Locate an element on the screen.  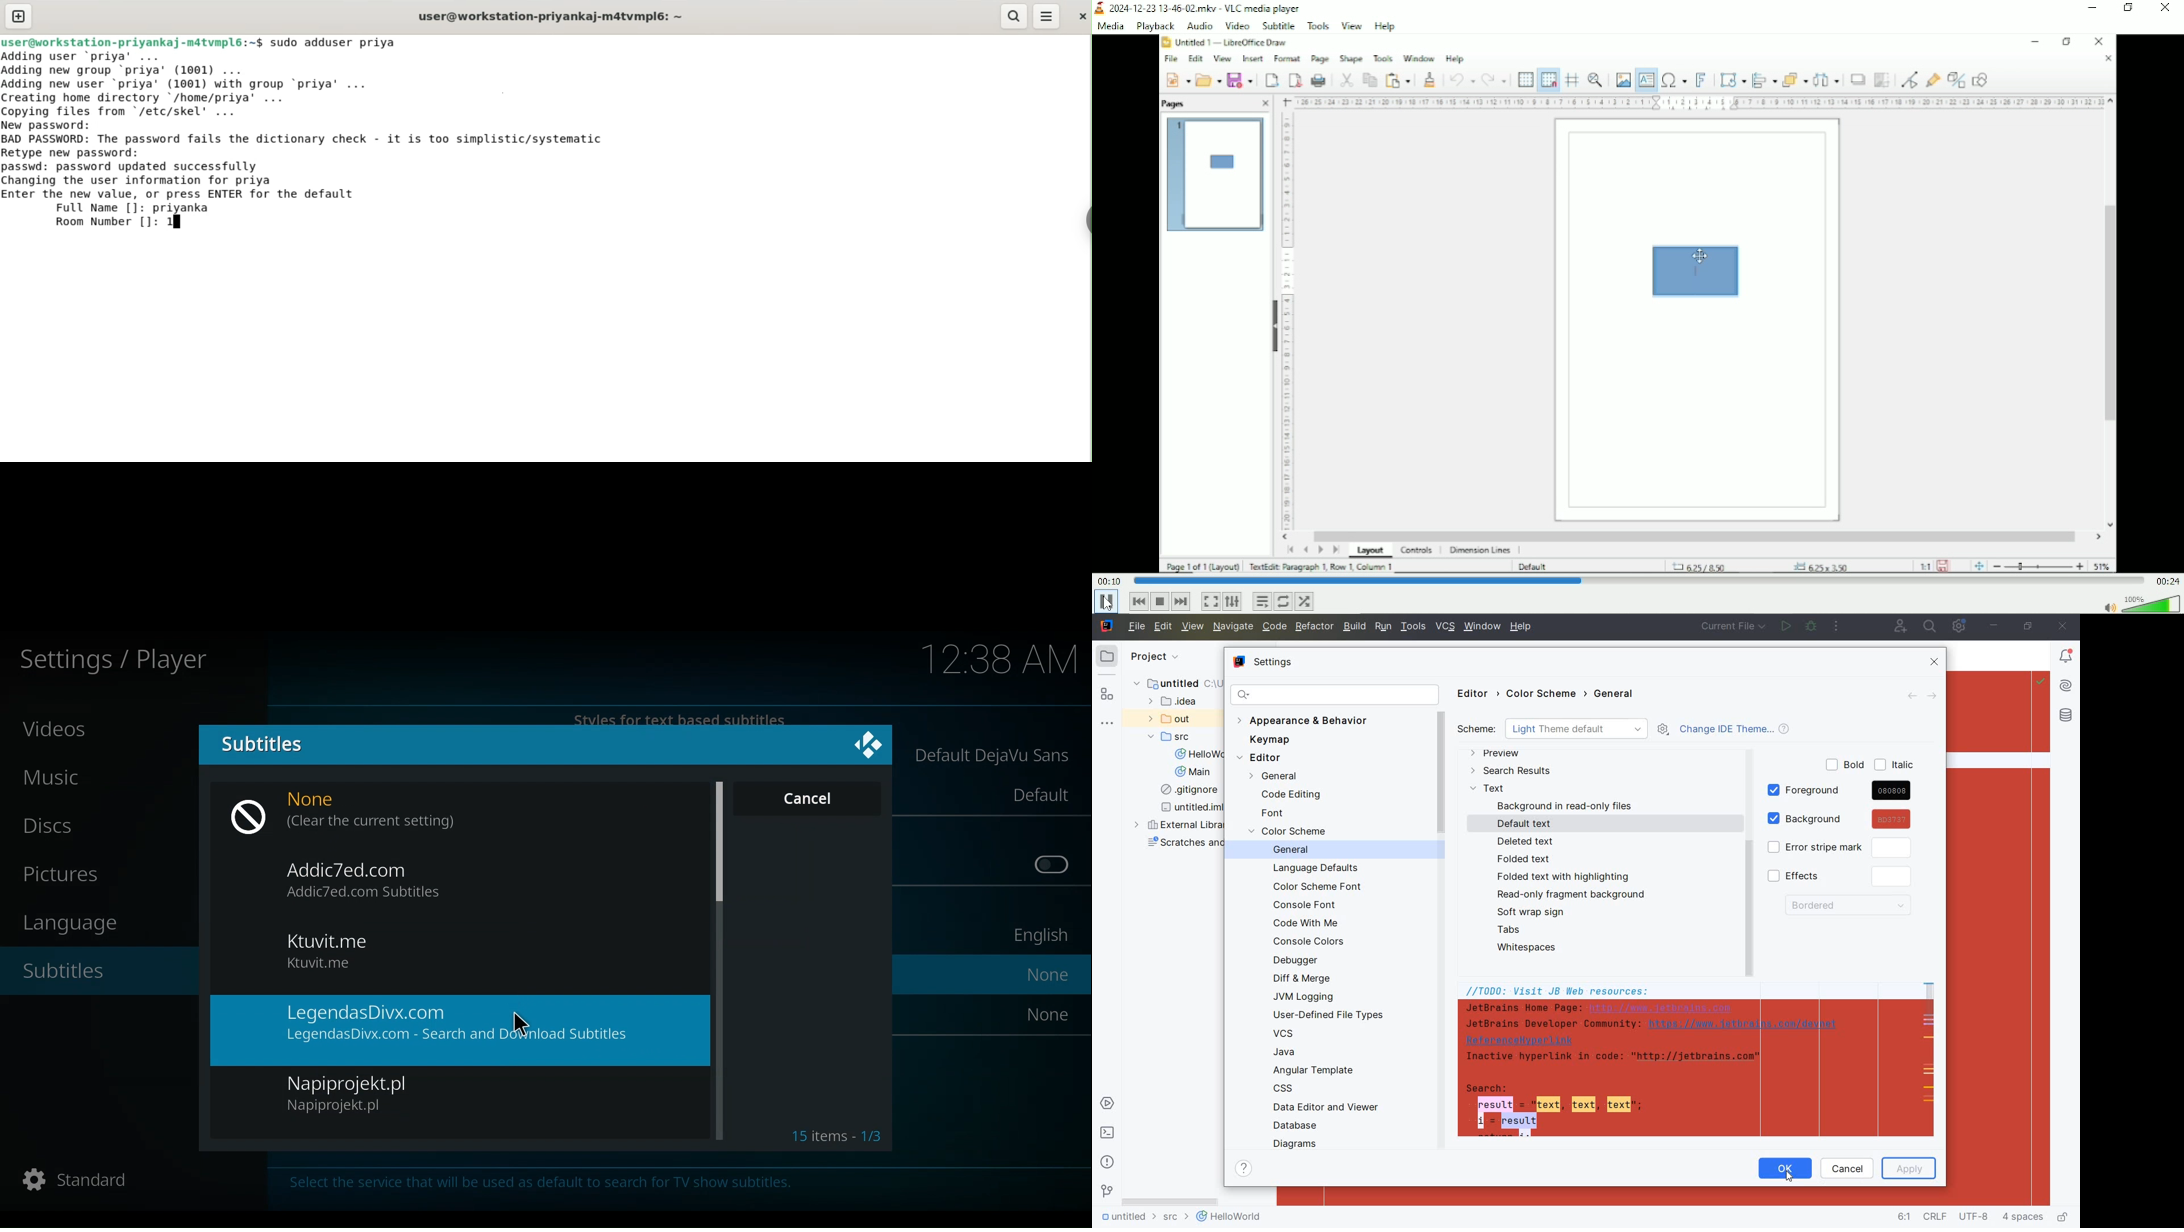
Toggle video in fullscreen is located at coordinates (1210, 603).